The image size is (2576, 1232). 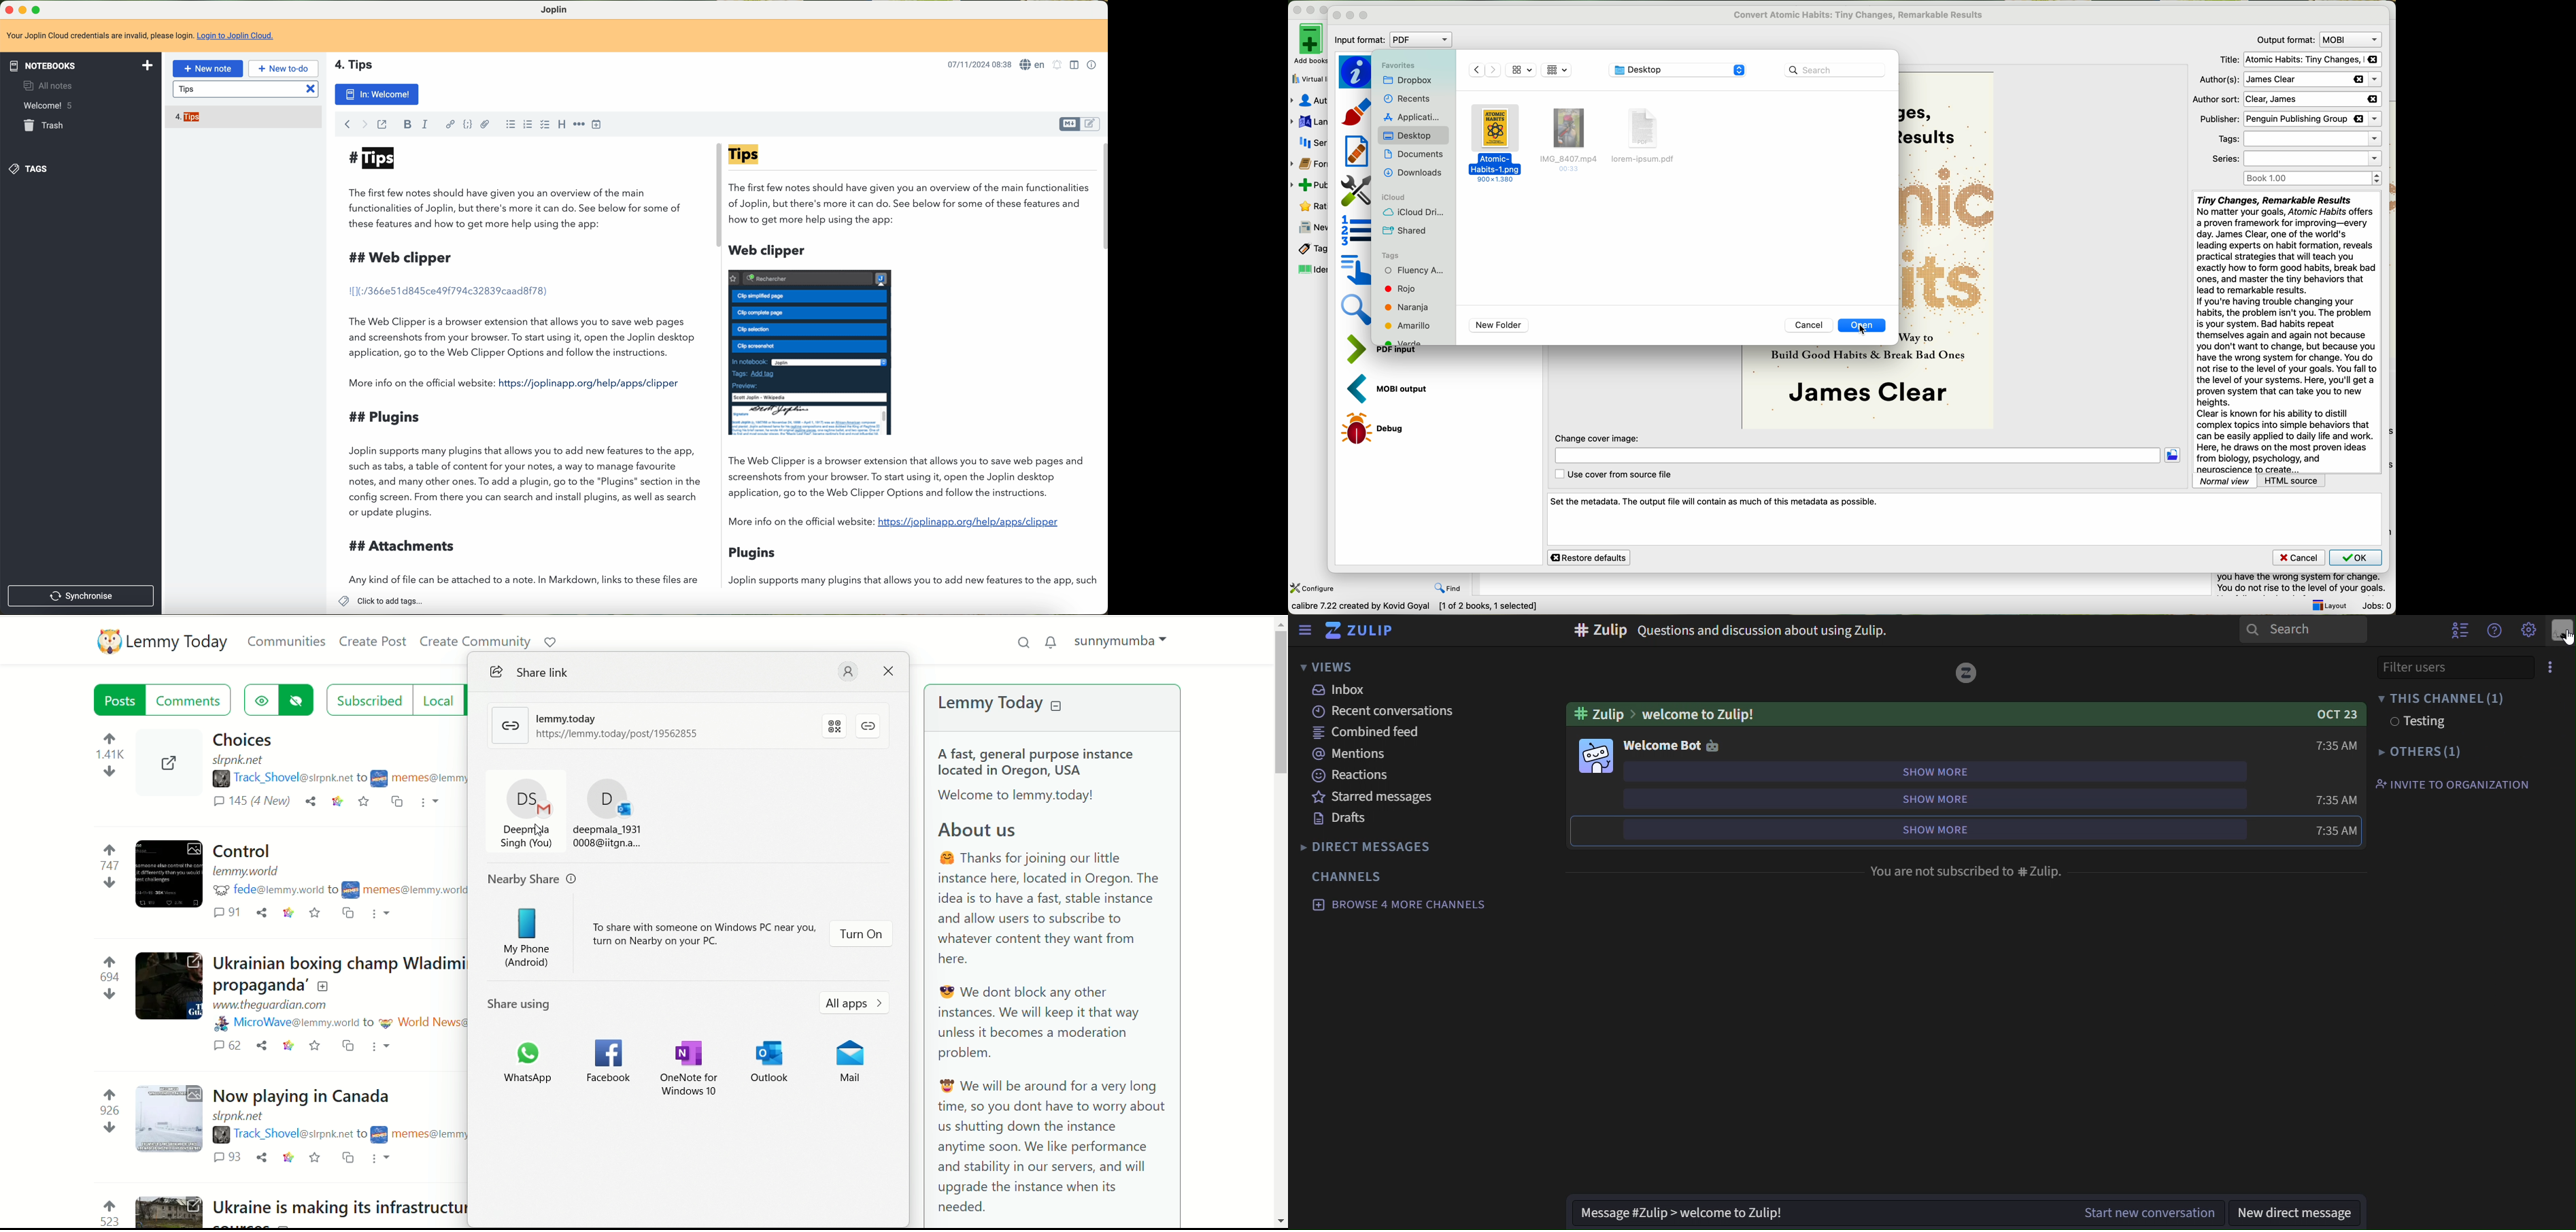 What do you see at coordinates (1408, 139) in the screenshot?
I see `click on desktop` at bounding box center [1408, 139].